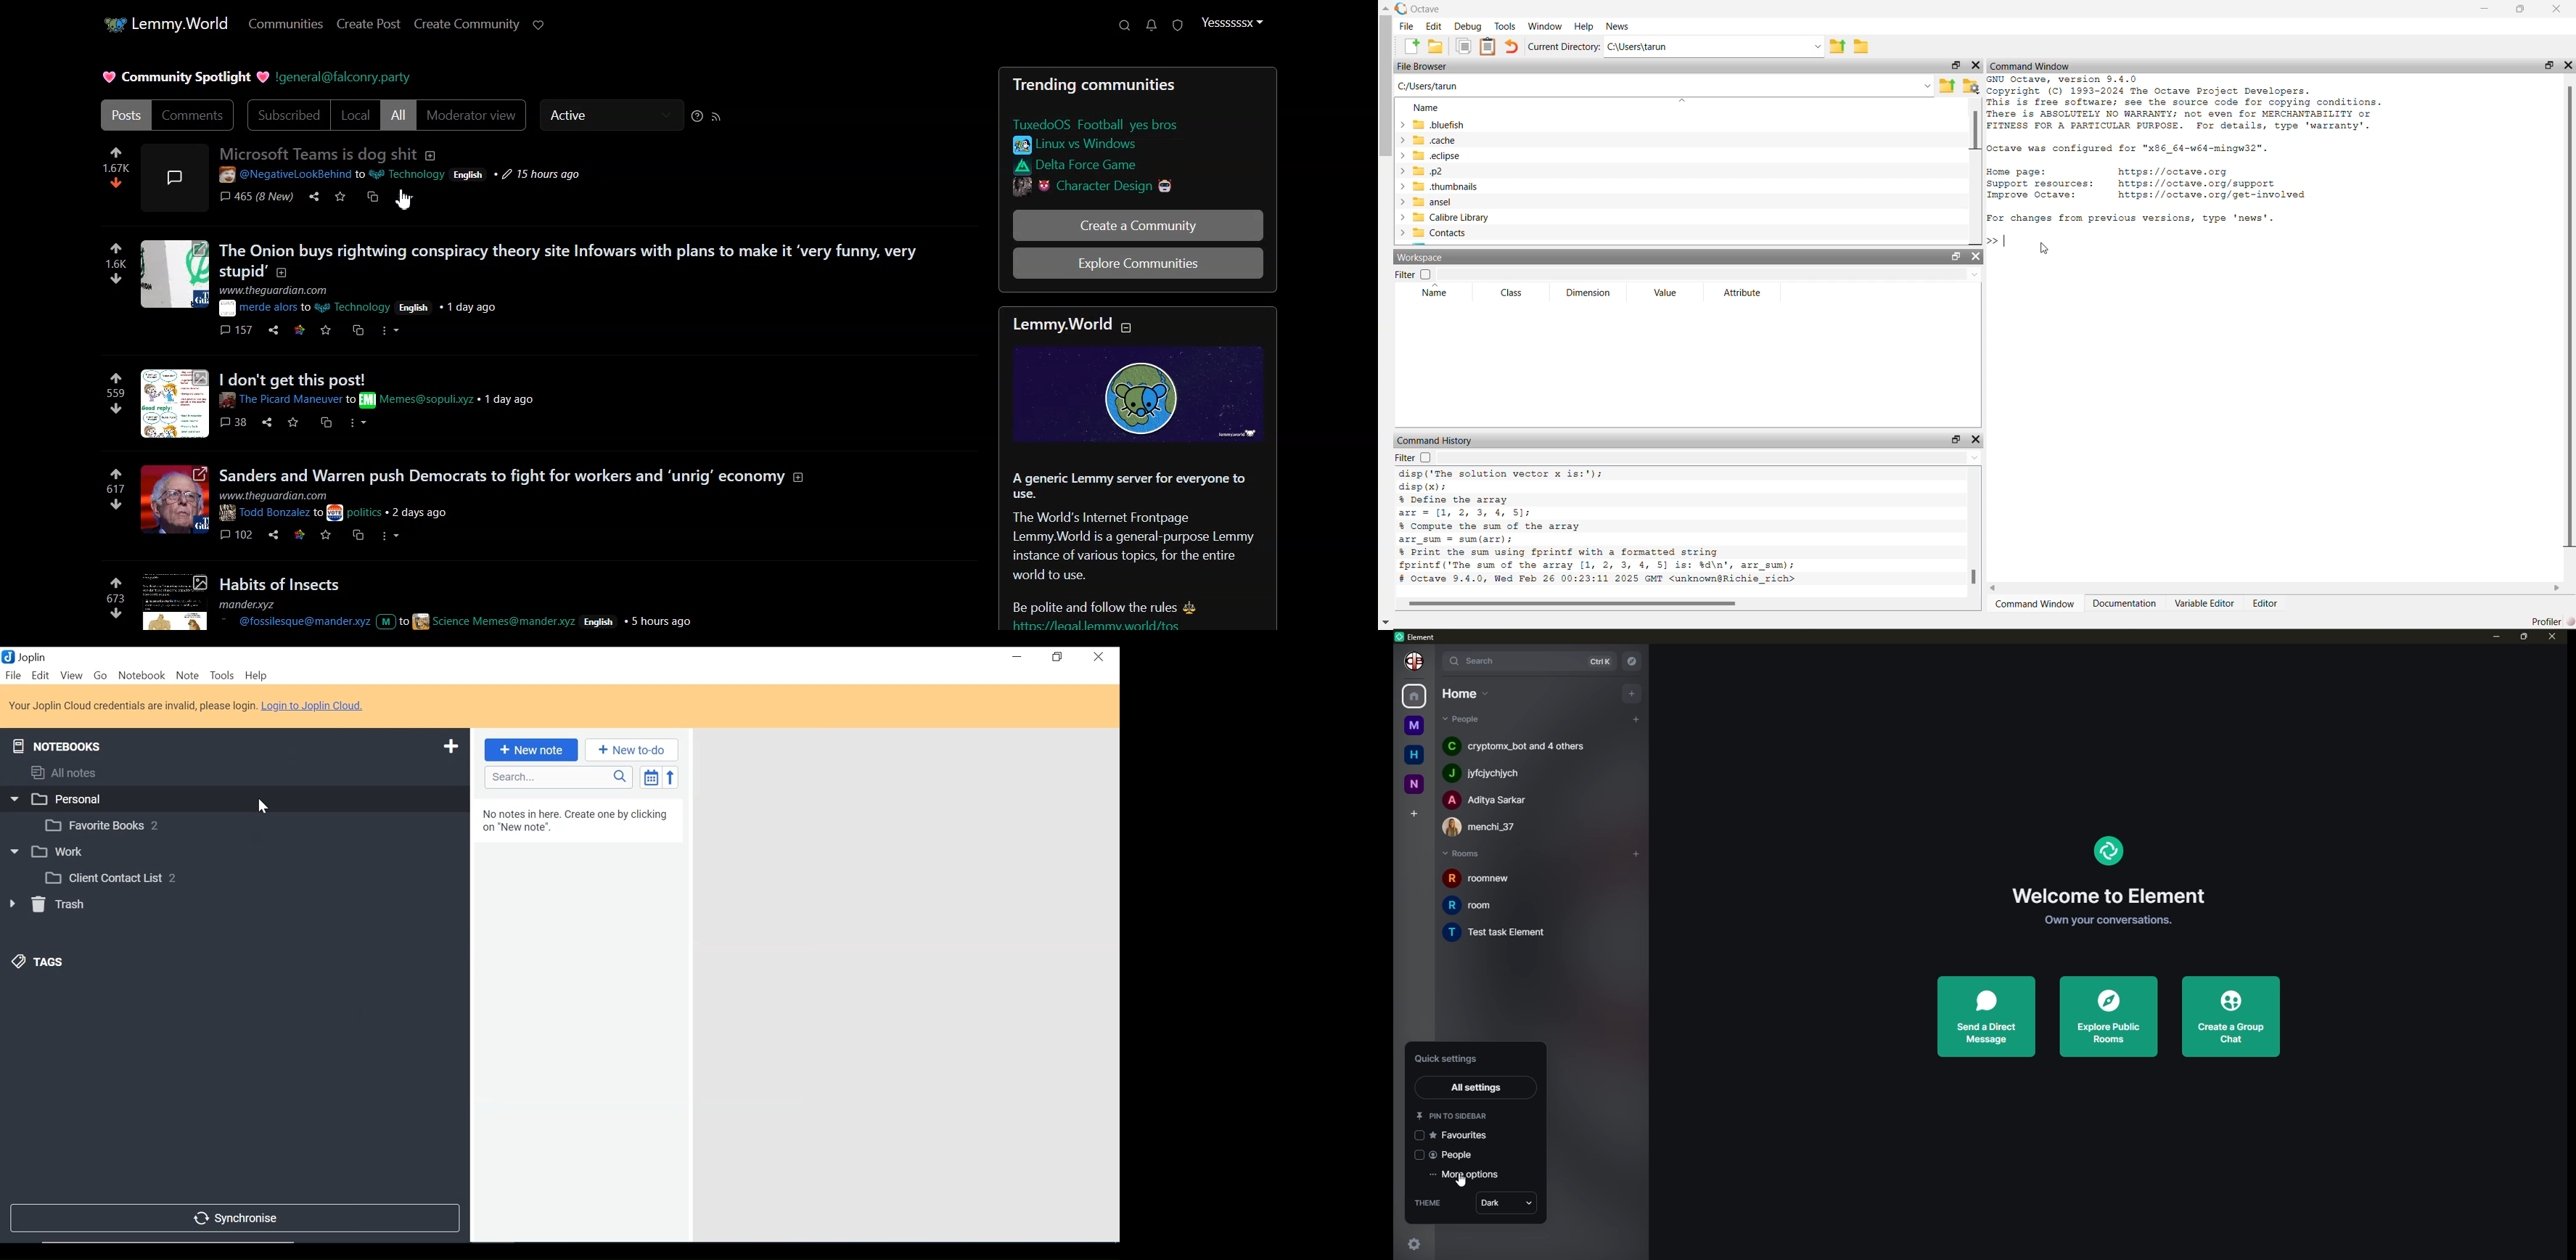  I want to click on cursor, so click(409, 202).